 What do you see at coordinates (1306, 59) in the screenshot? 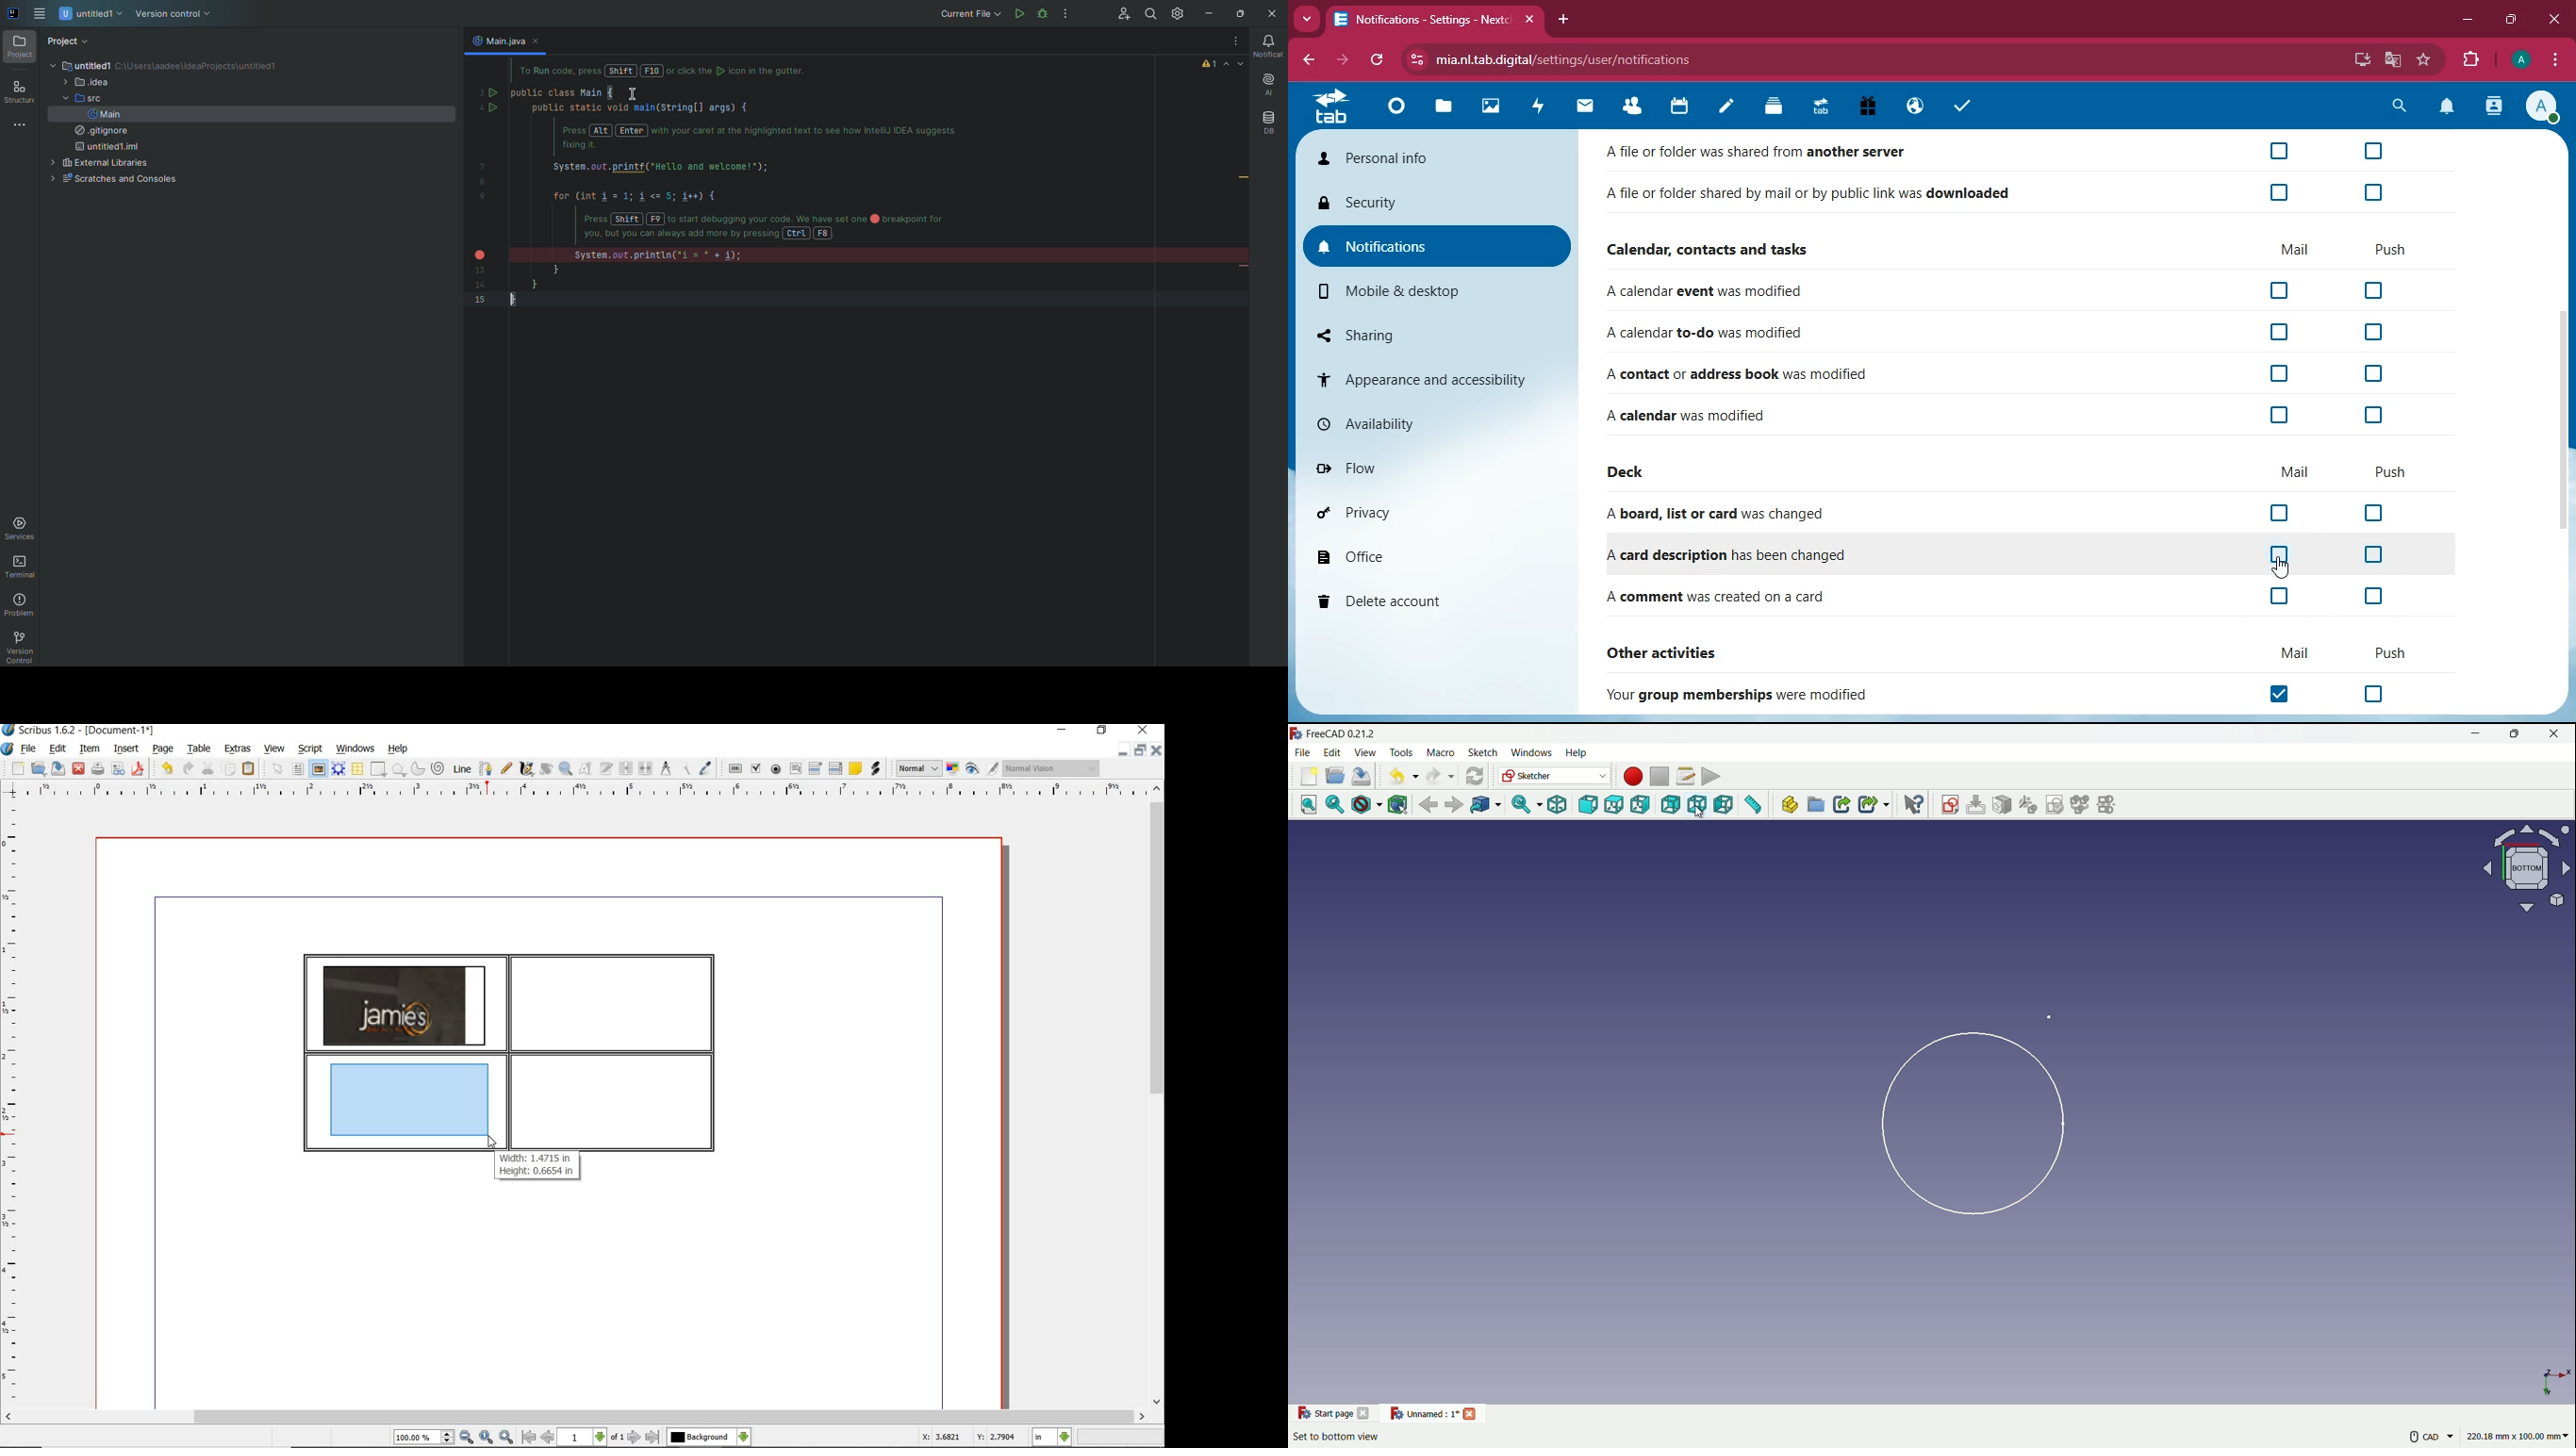
I see `back` at bounding box center [1306, 59].